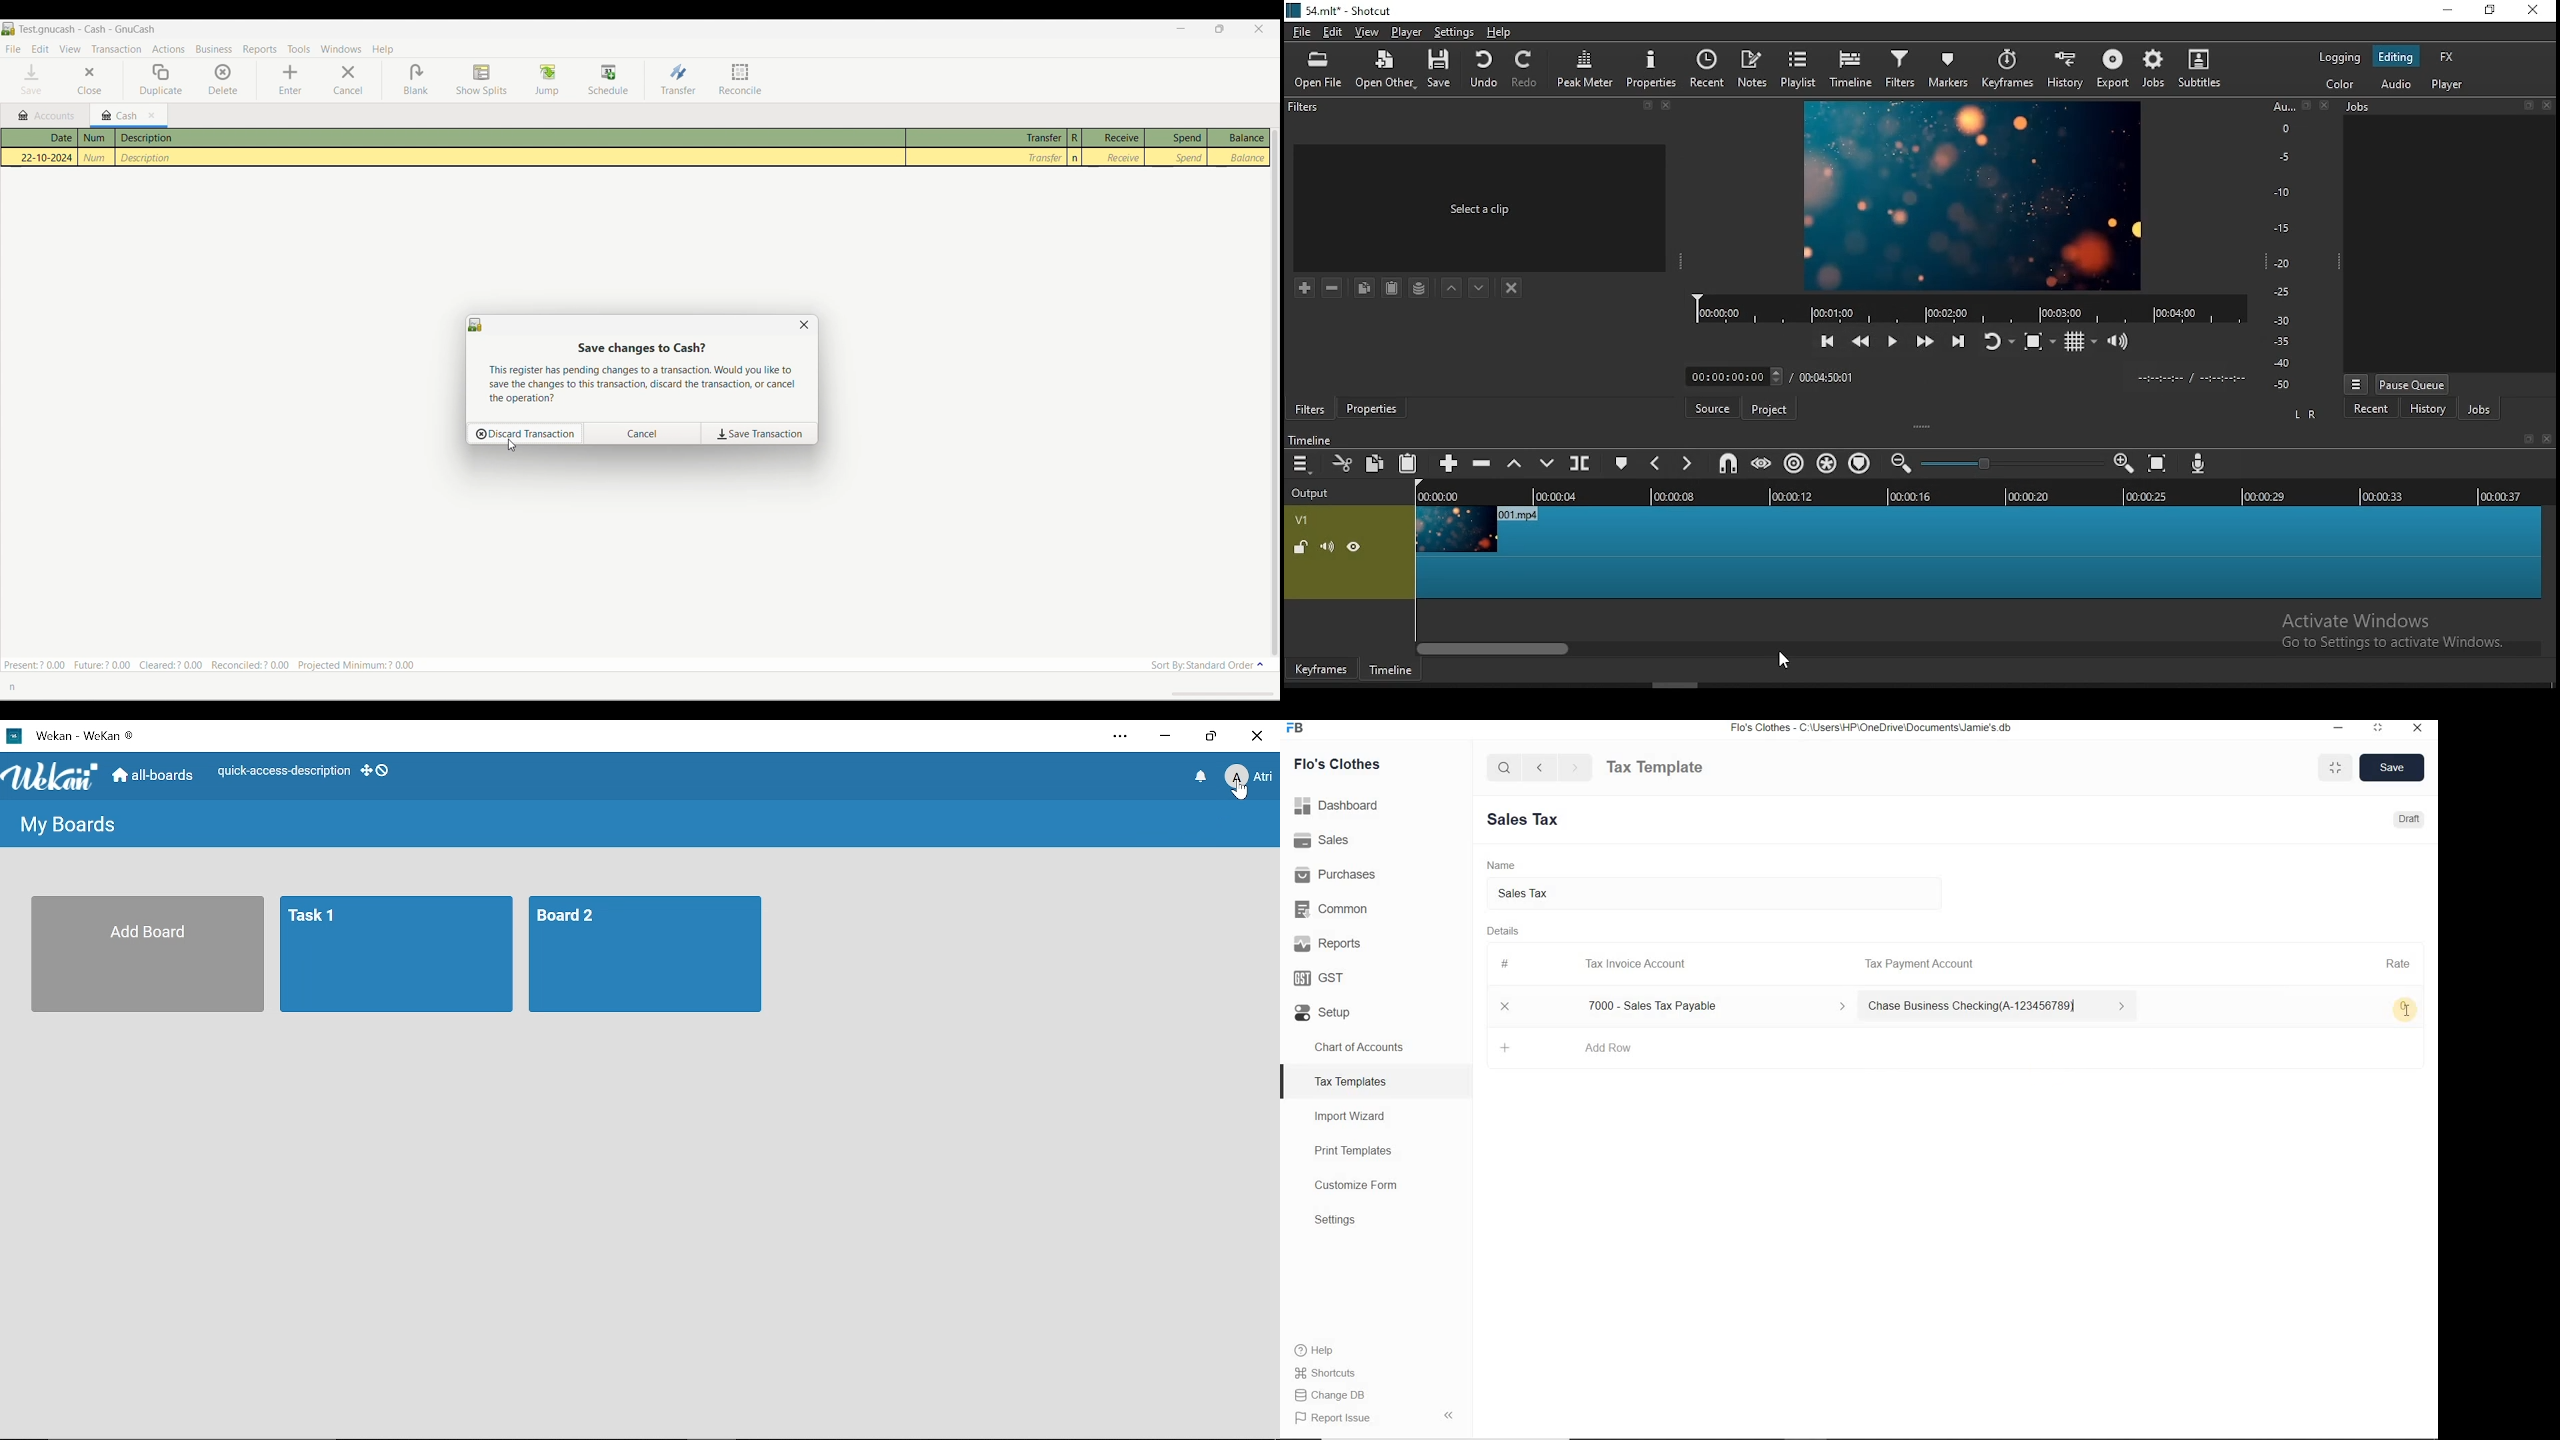 This screenshot has height=1456, width=2576. Describe the element at coordinates (2061, 71) in the screenshot. I see `history` at that location.